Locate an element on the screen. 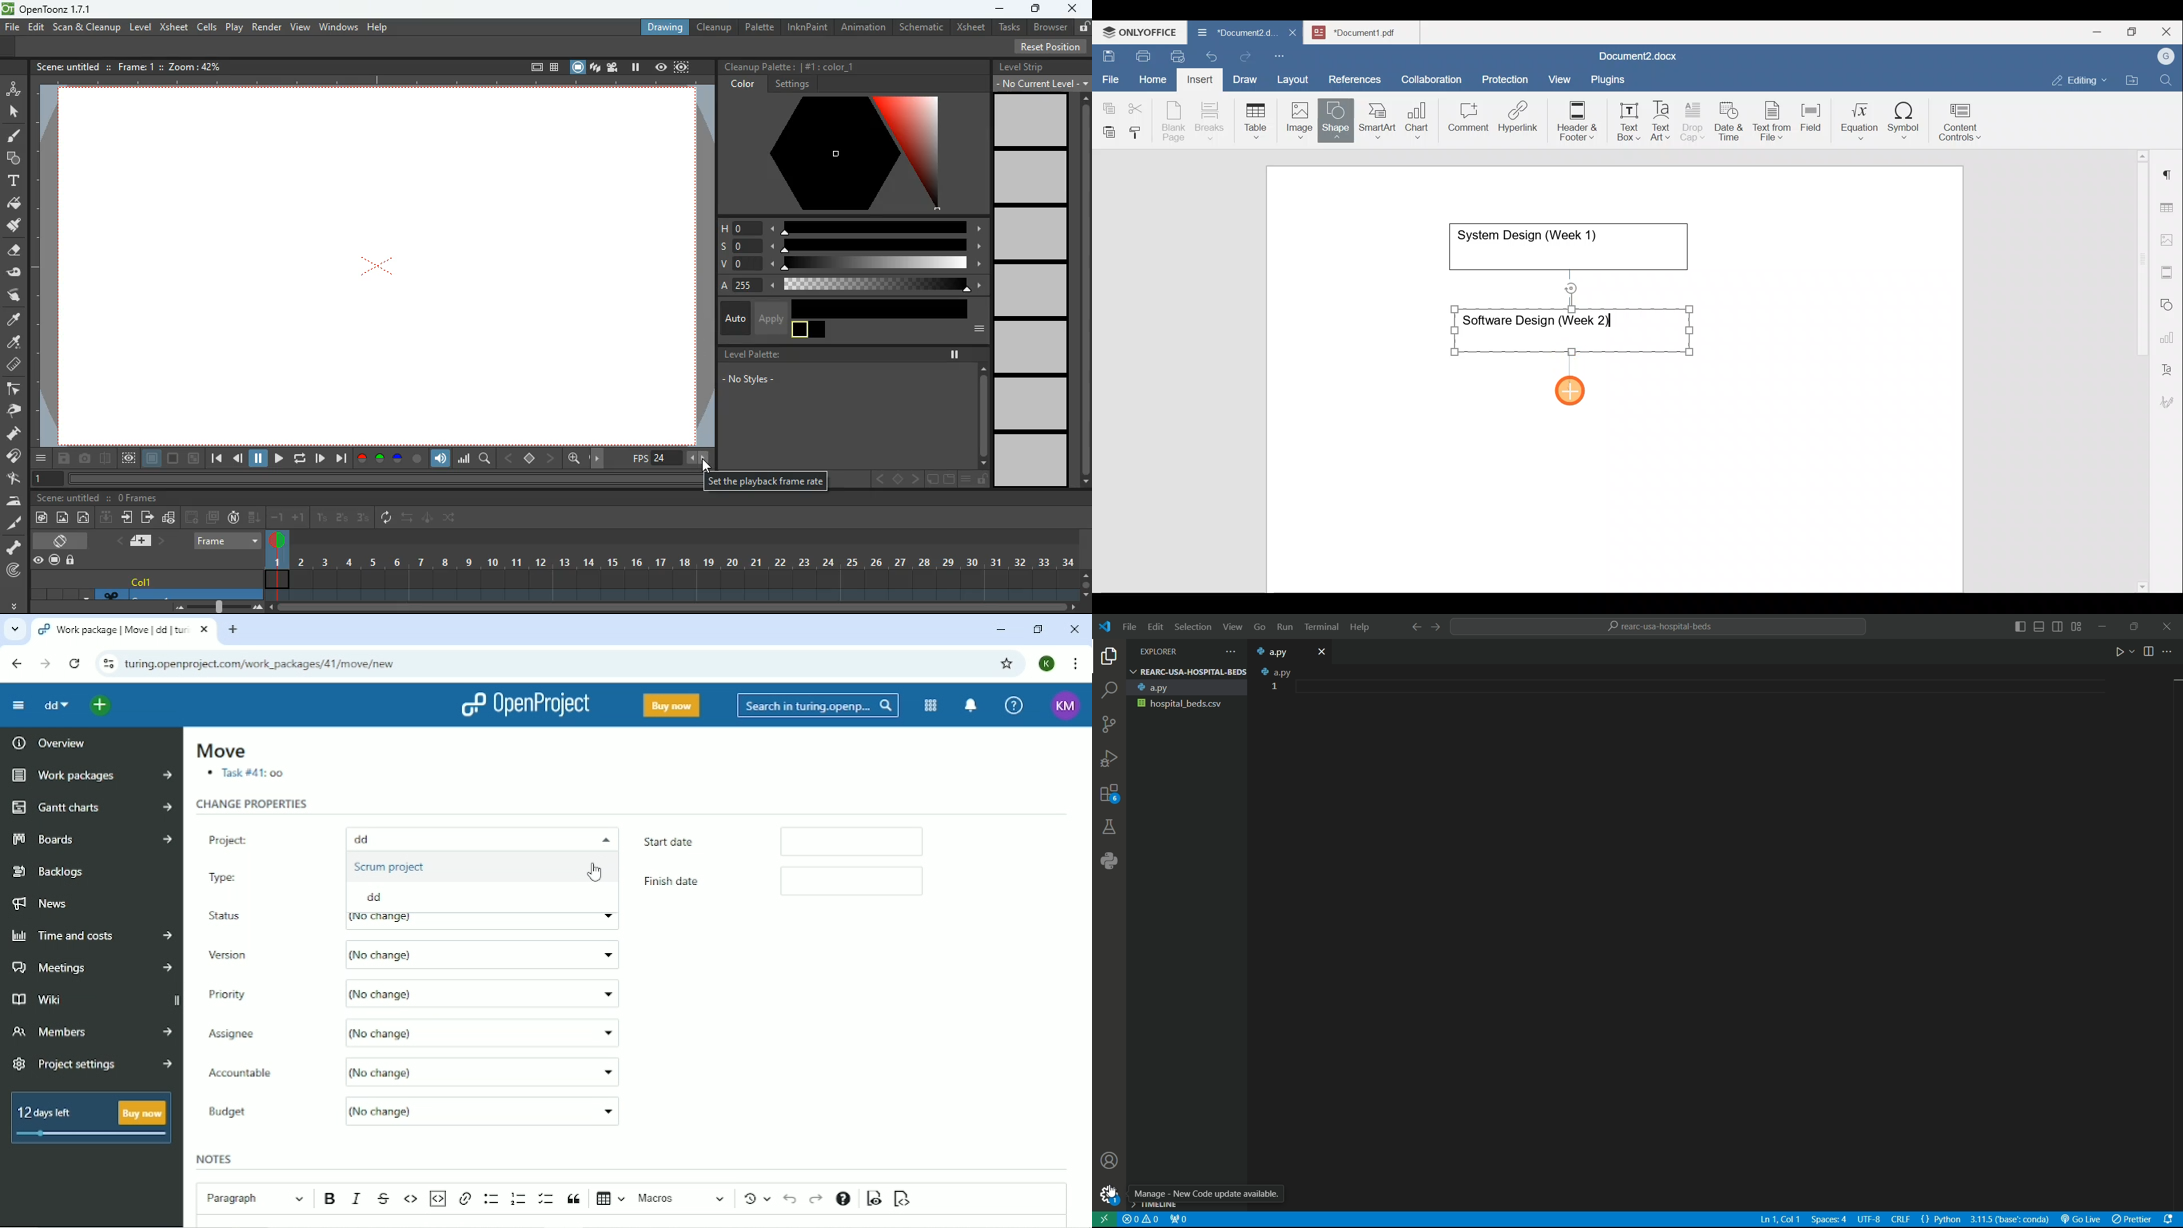 This screenshot has width=2184, height=1232. edit menu is located at coordinates (1155, 627).